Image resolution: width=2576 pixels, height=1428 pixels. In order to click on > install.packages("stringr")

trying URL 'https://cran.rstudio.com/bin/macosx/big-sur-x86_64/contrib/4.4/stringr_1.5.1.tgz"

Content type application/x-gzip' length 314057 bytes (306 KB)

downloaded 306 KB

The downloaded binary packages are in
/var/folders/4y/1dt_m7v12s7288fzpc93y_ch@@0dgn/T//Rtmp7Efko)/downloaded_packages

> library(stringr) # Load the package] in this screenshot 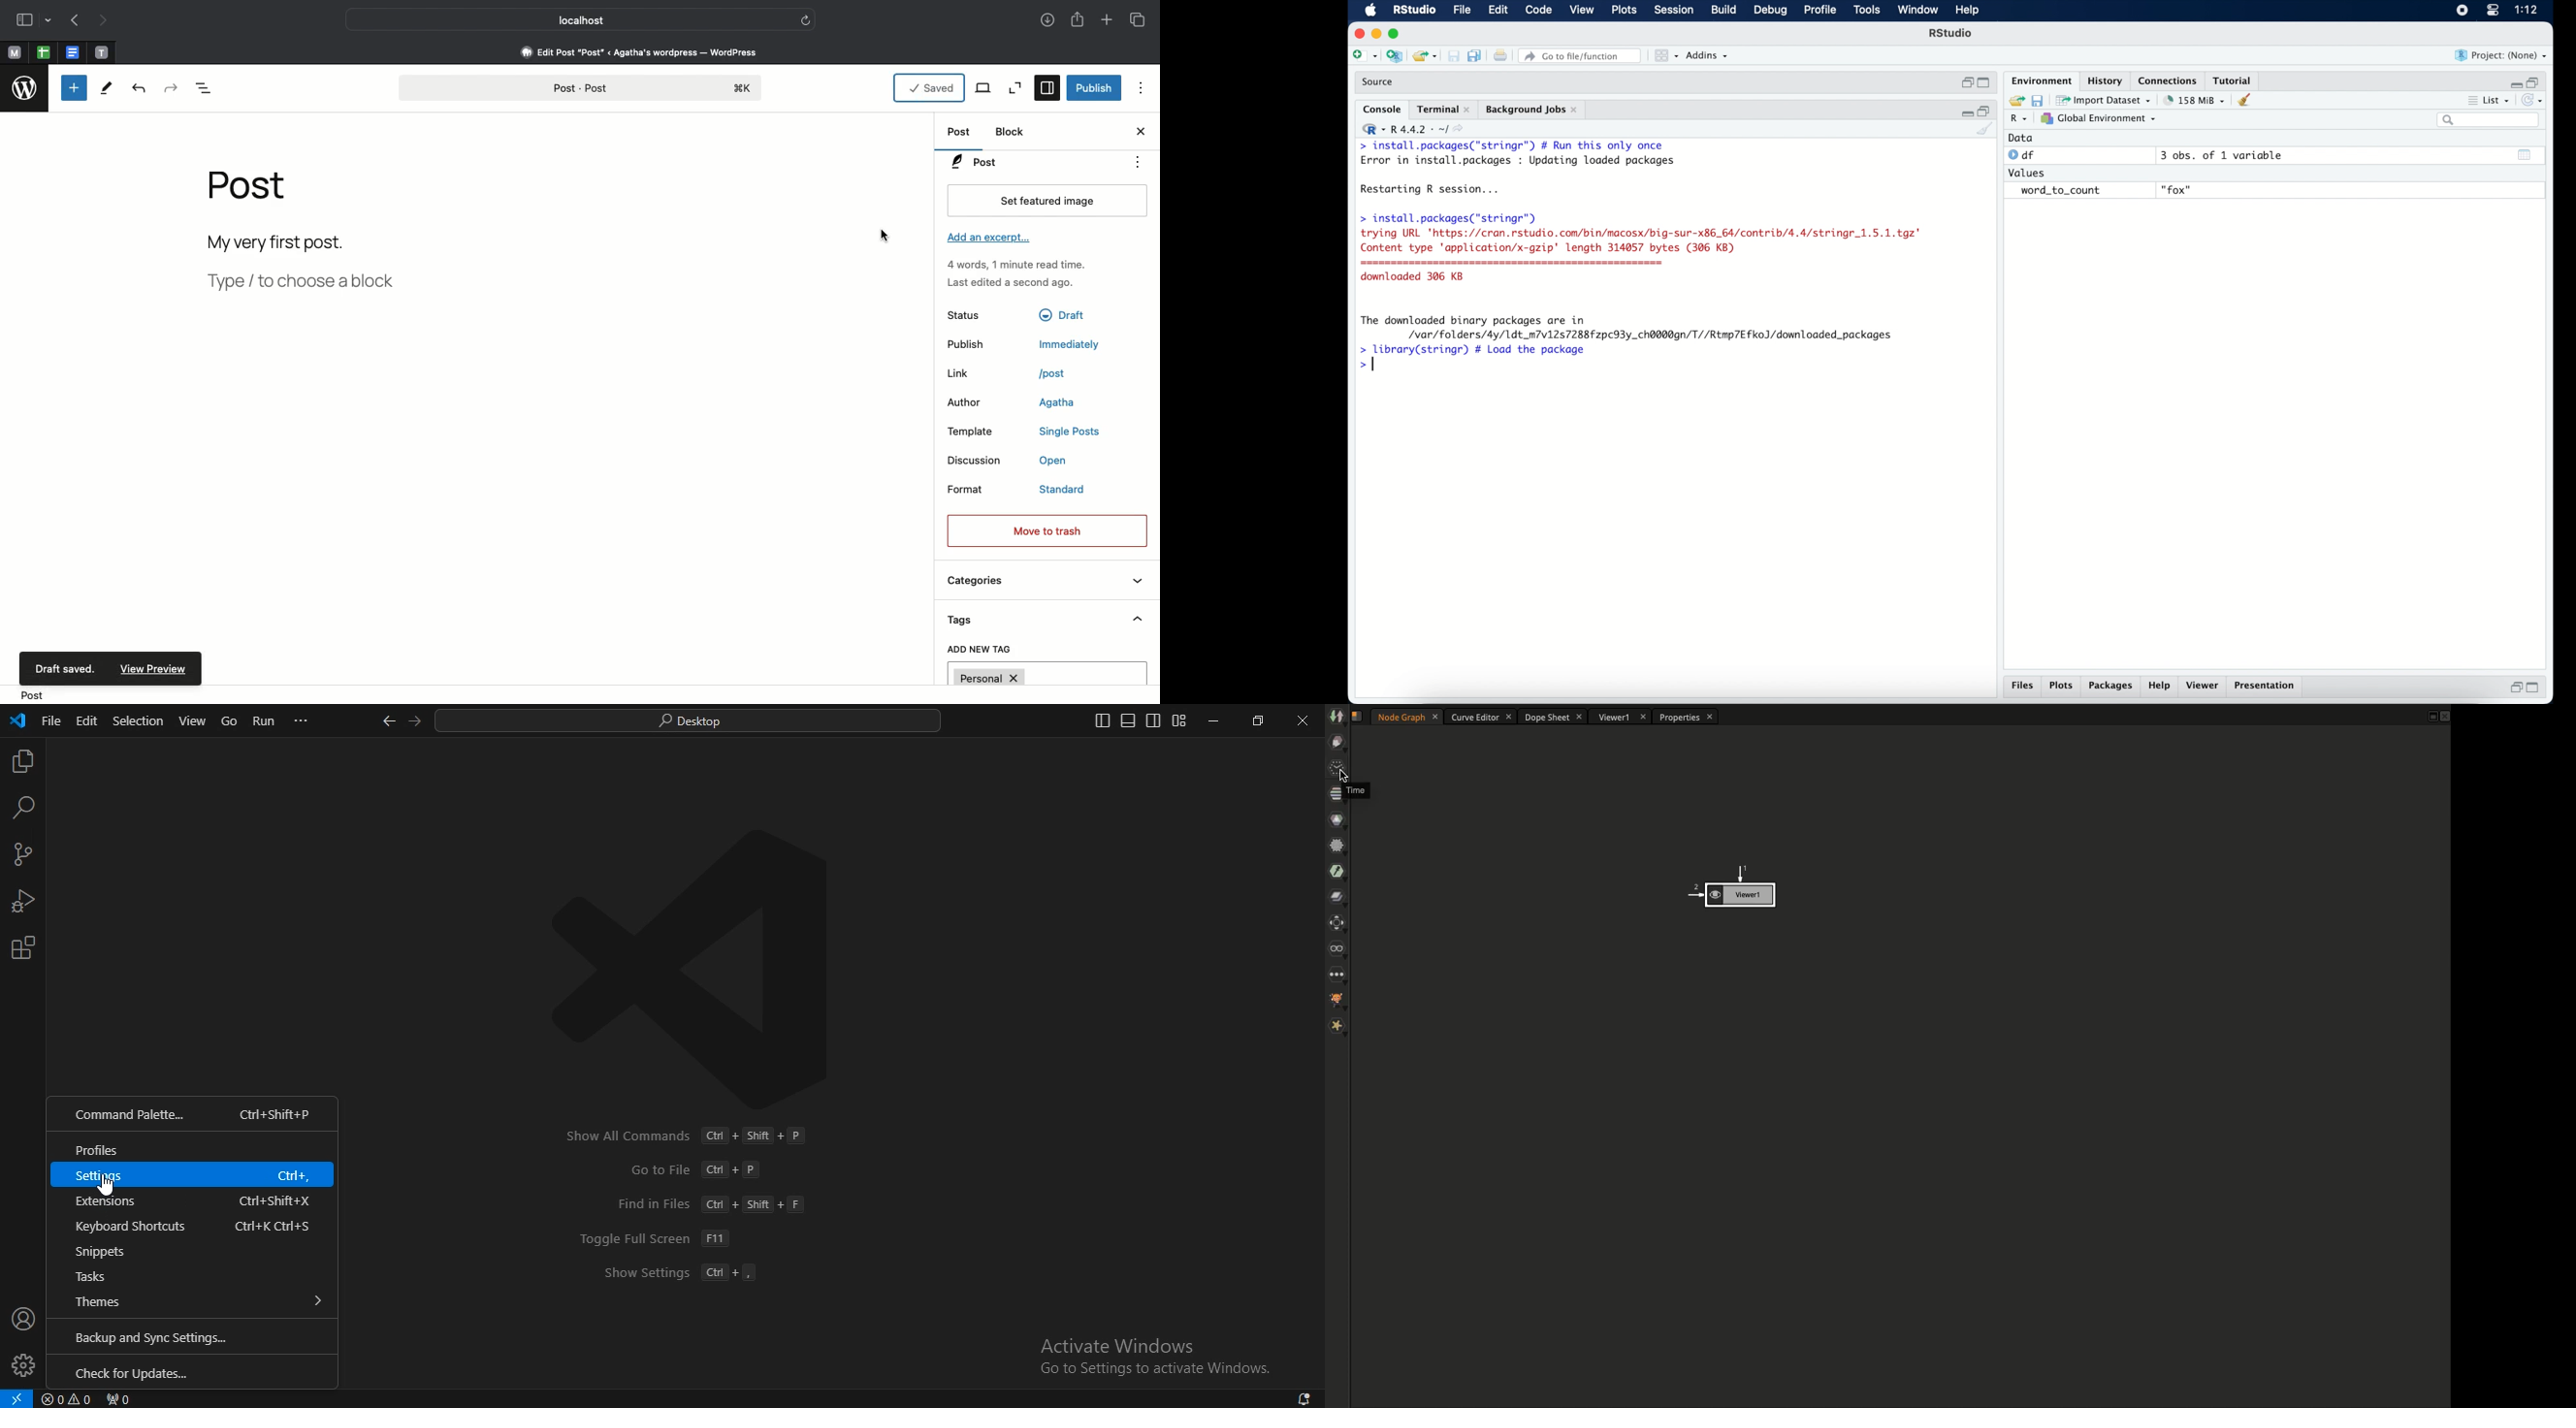, I will do `click(1640, 284)`.